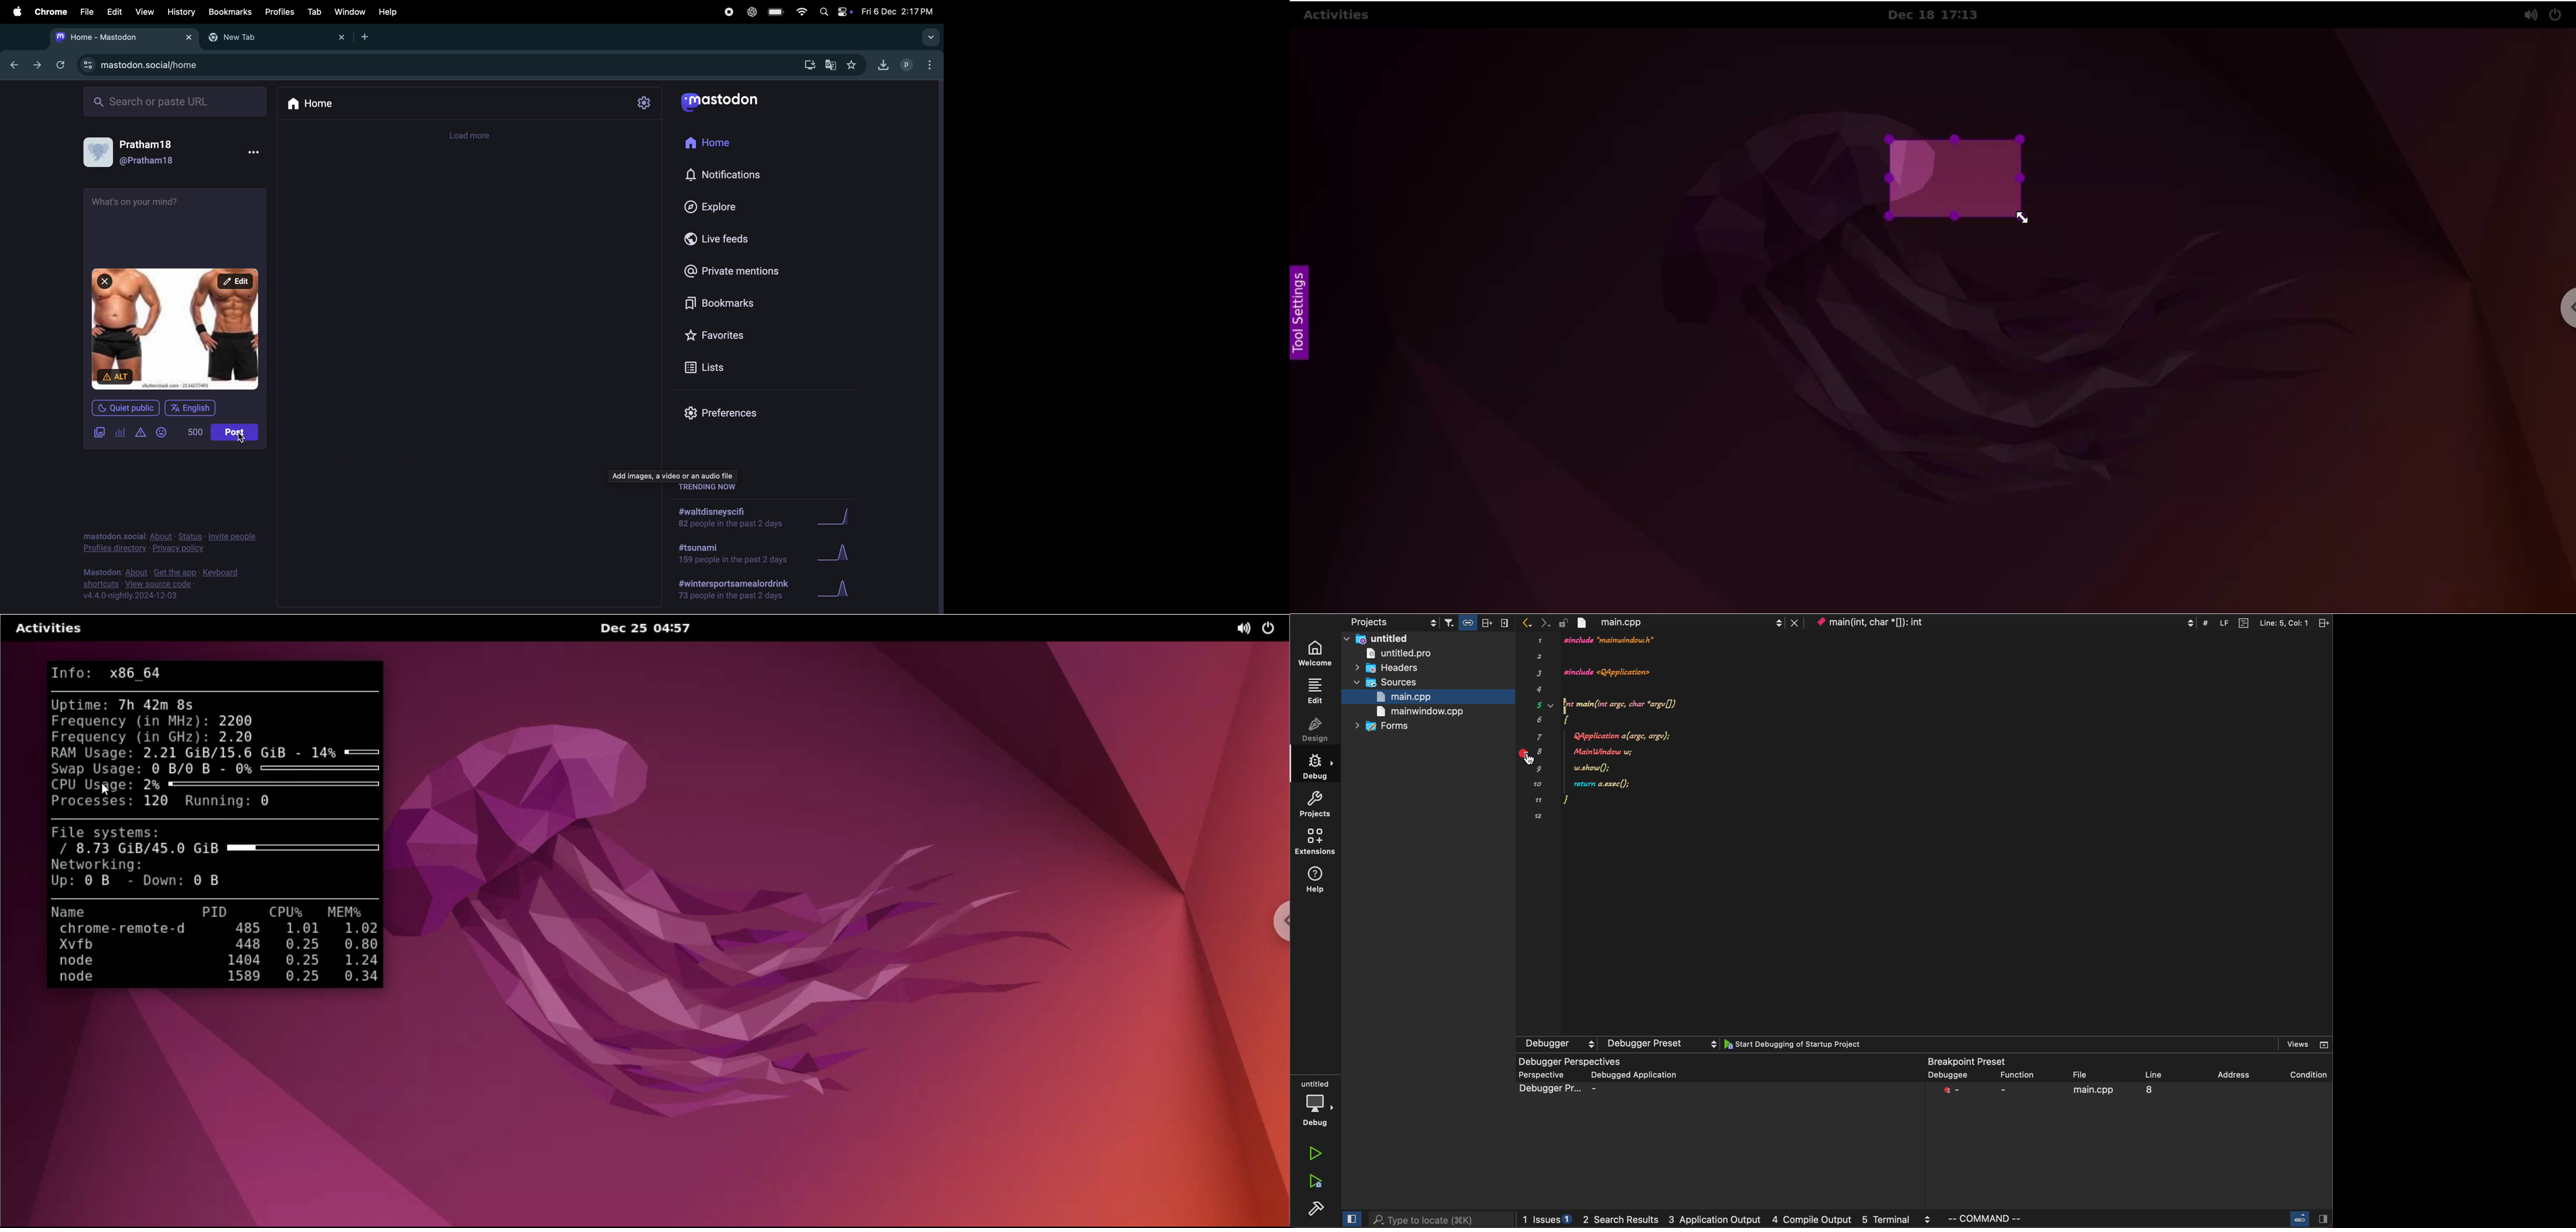 The width and height of the screenshot is (2576, 1232). Describe the element at coordinates (729, 104) in the screenshot. I see `mastodon app` at that location.